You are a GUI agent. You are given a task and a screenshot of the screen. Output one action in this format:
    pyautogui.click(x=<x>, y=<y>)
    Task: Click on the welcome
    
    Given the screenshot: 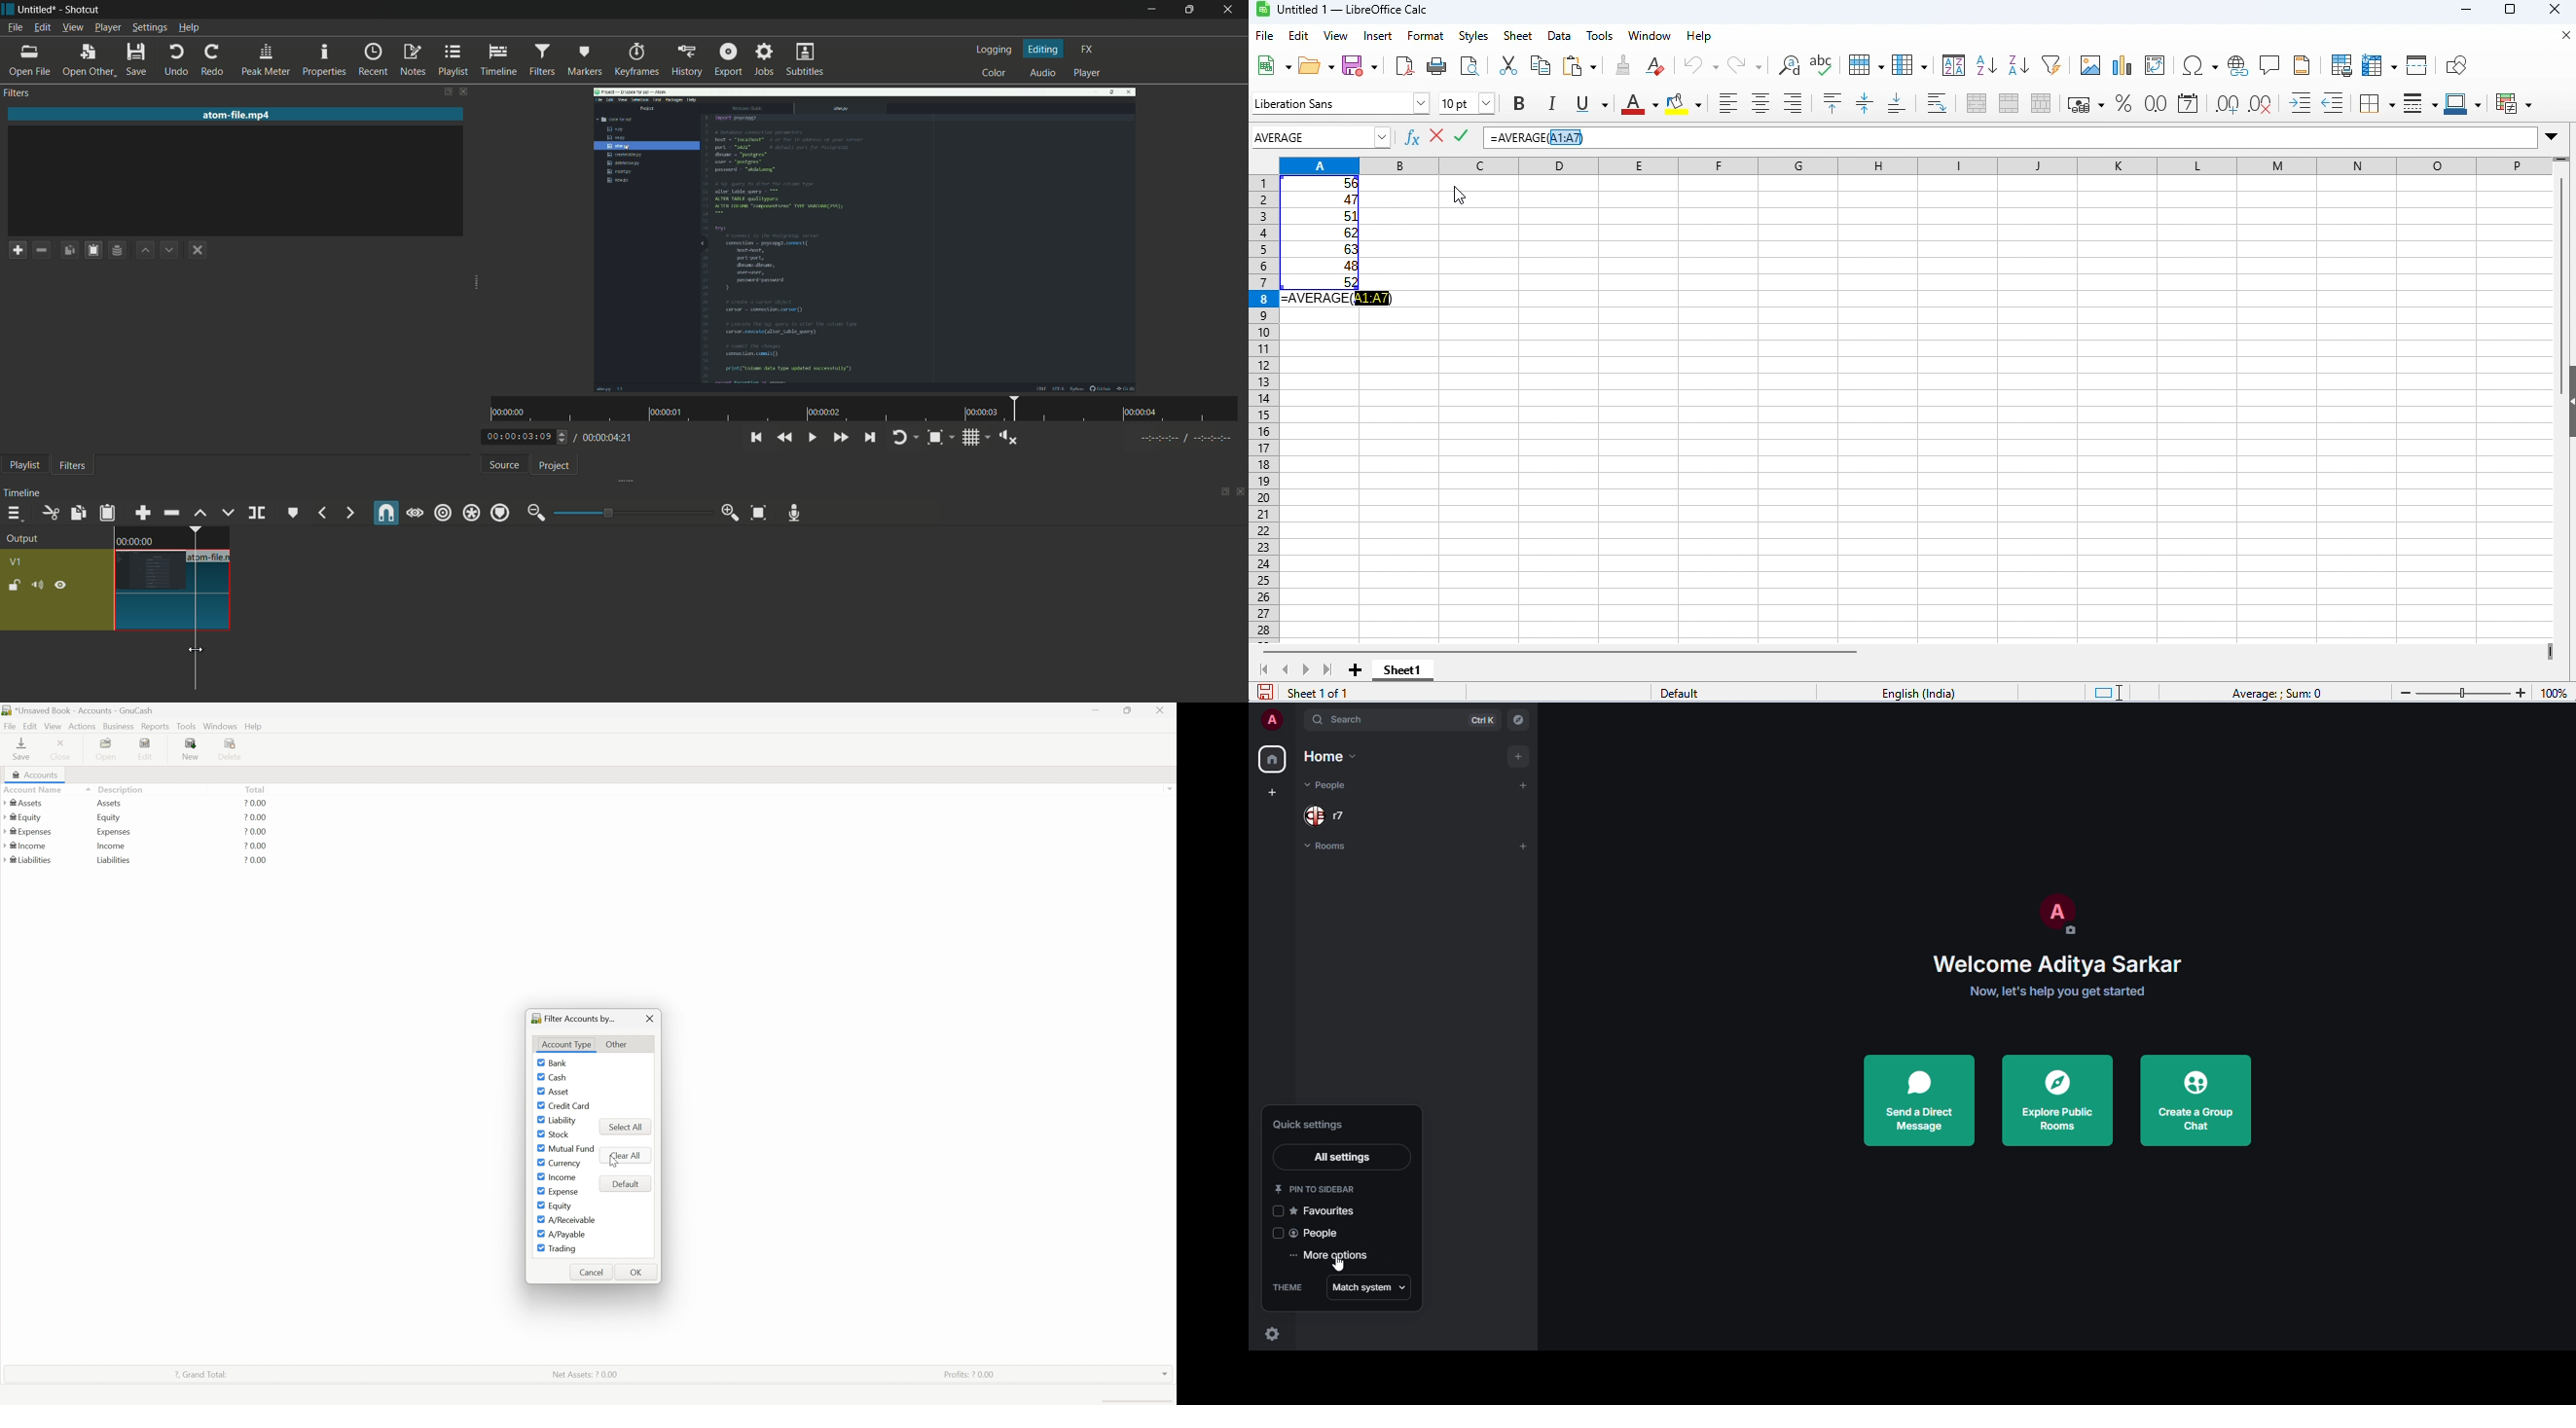 What is the action you would take?
    pyautogui.click(x=2057, y=964)
    